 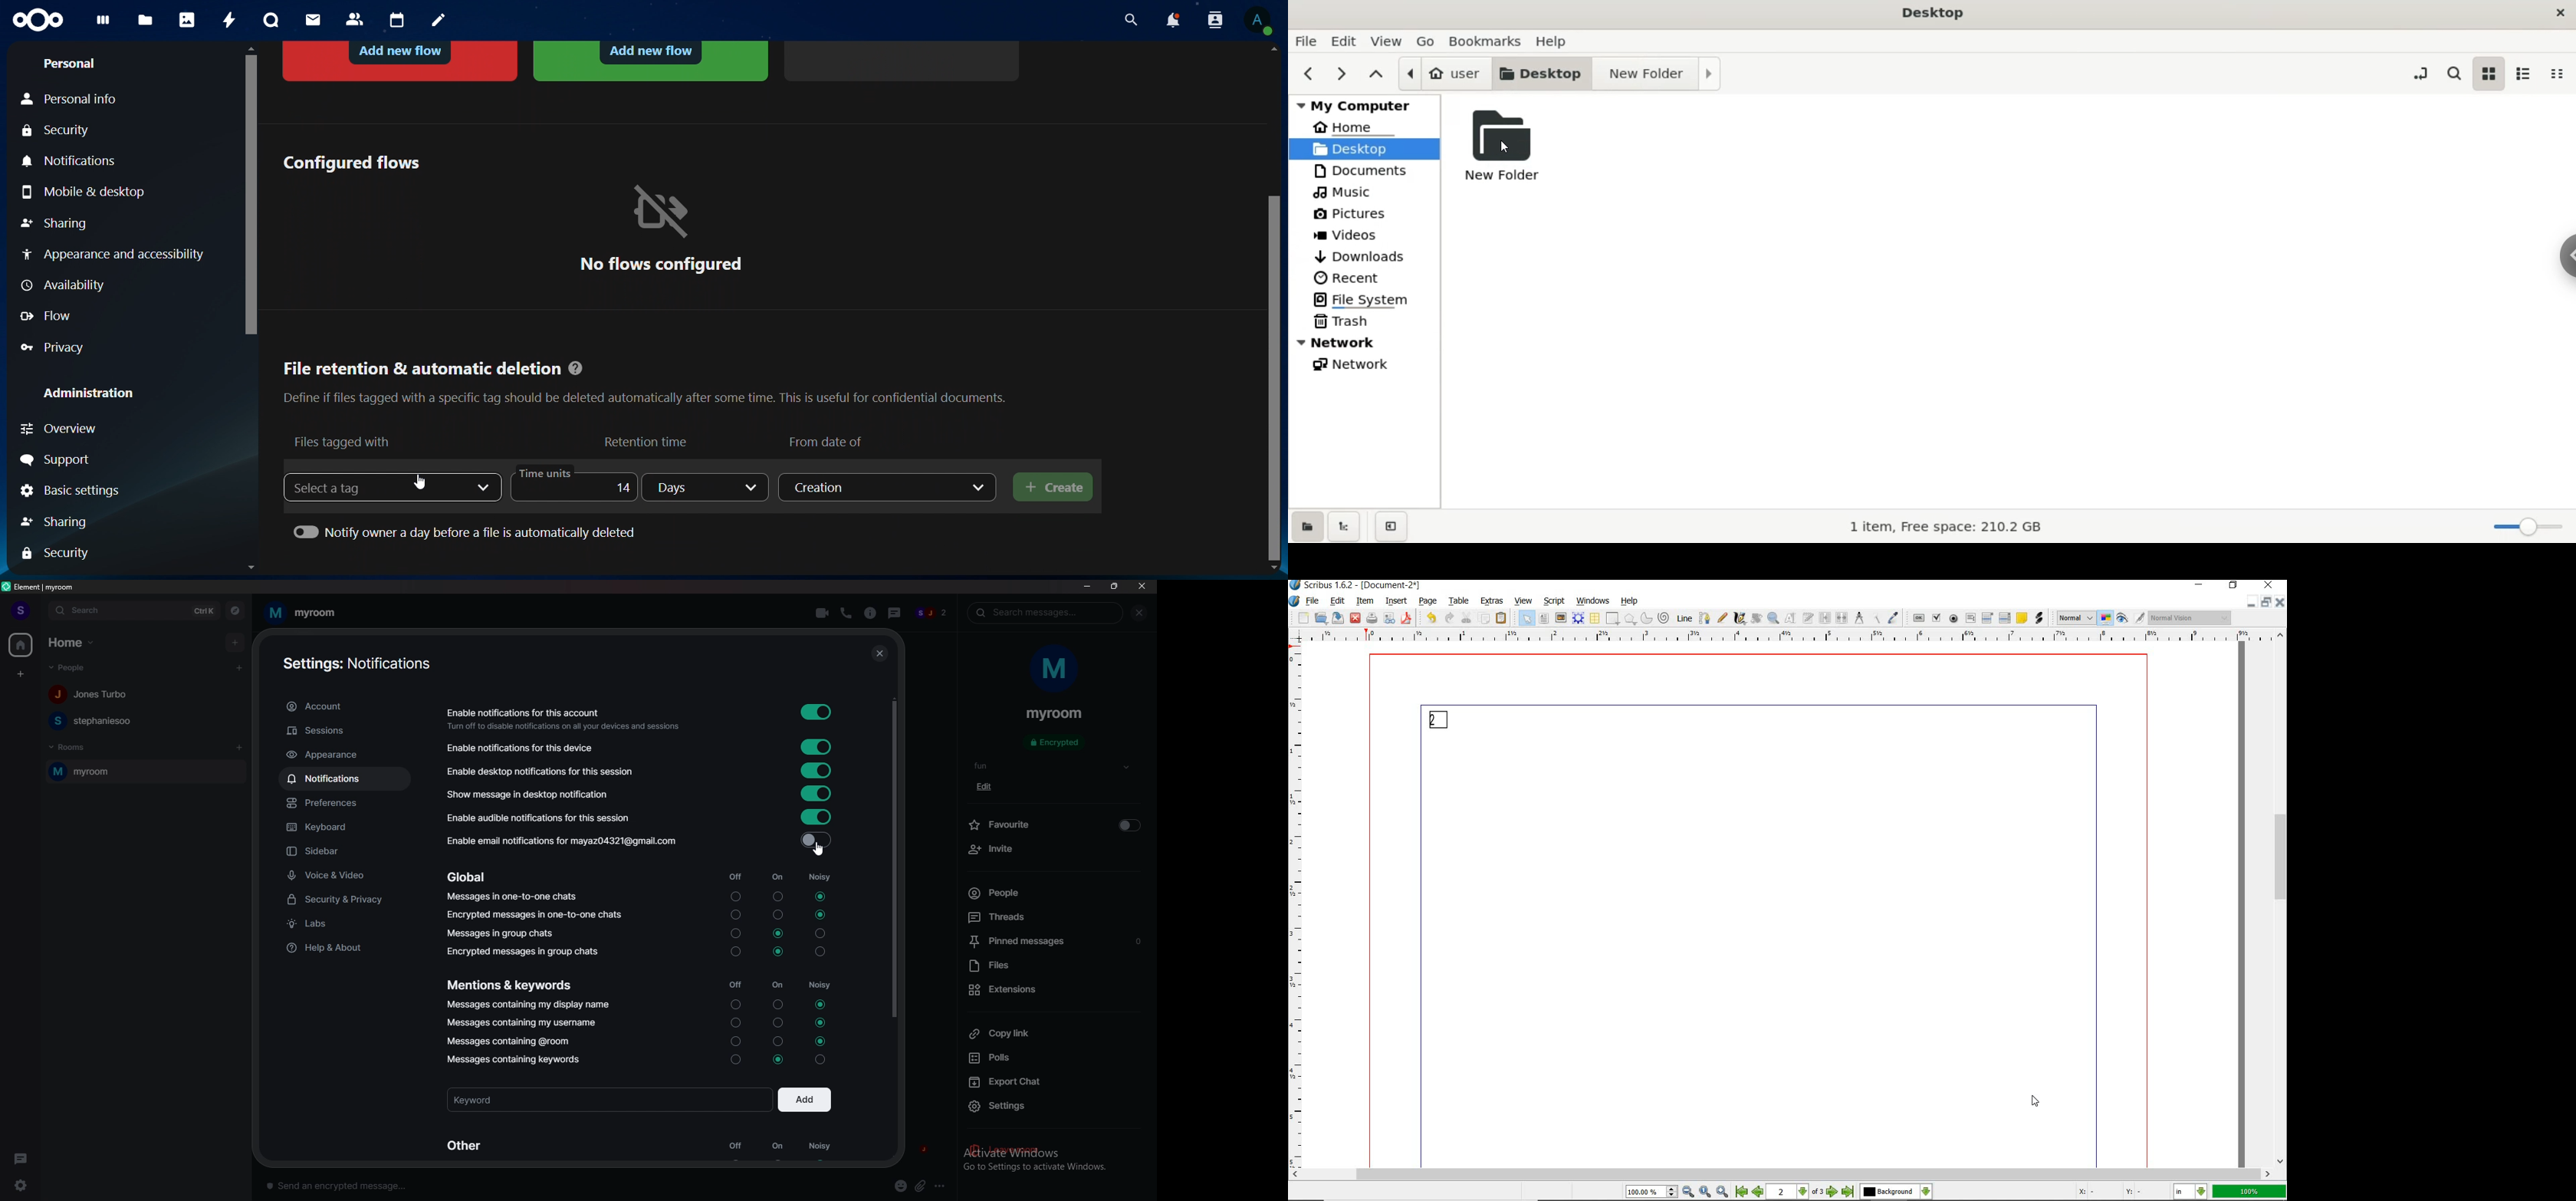 What do you see at coordinates (824, 612) in the screenshot?
I see `video call` at bounding box center [824, 612].